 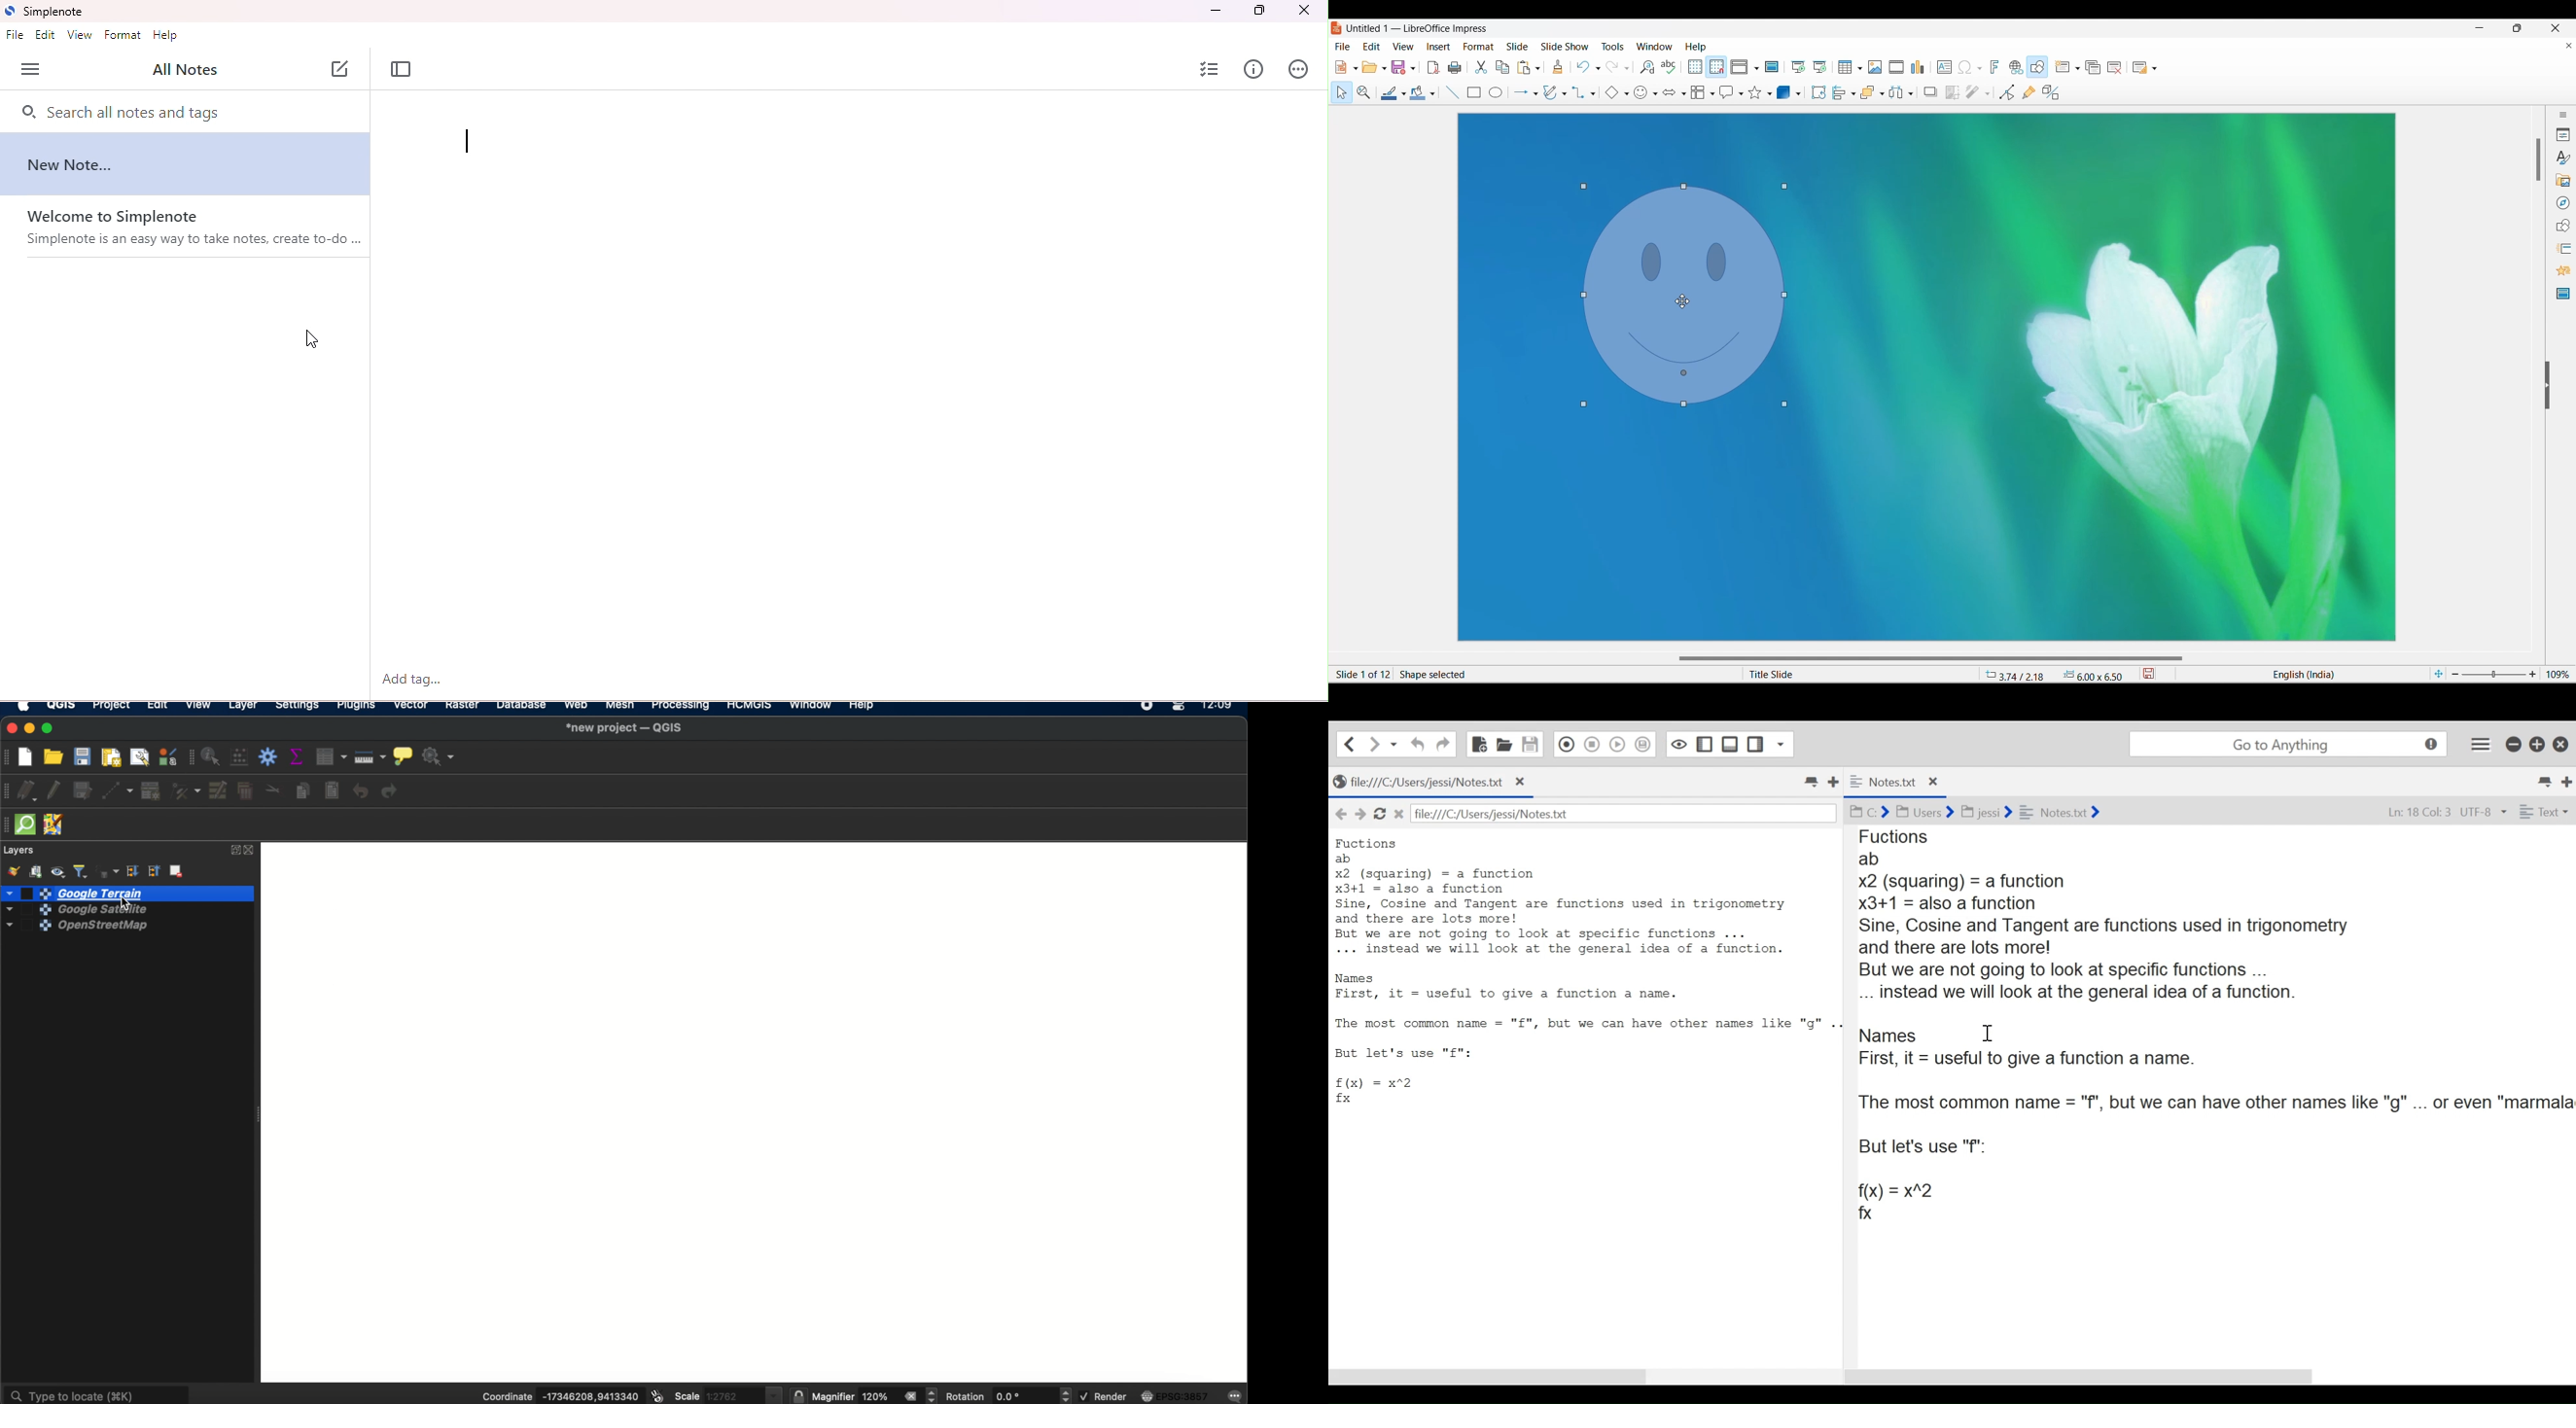 I want to click on Title Slide, so click(x=1852, y=674).